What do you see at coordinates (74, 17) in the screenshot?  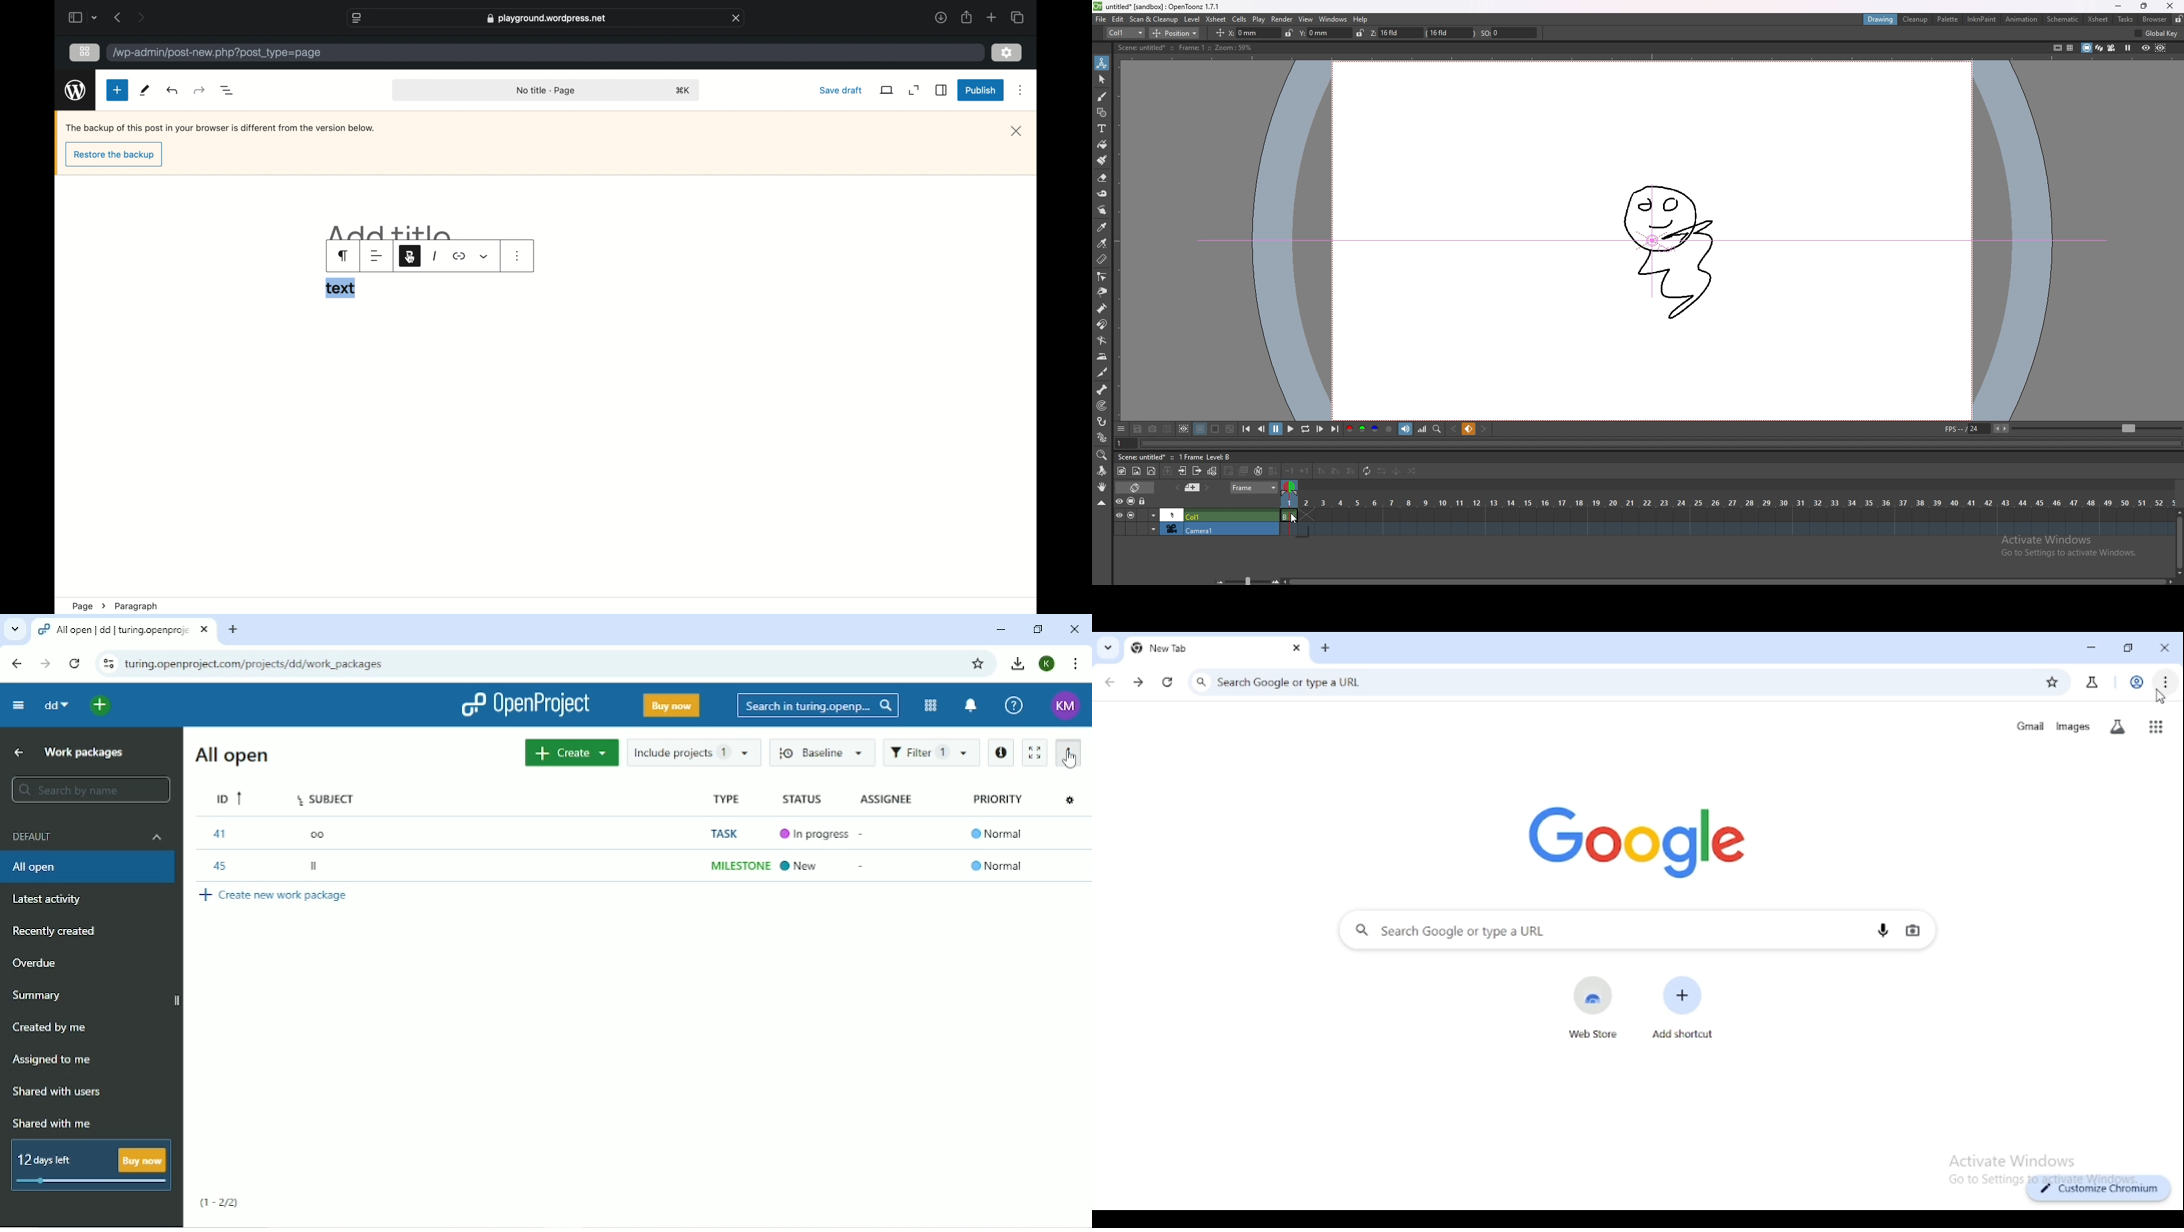 I see `sidebar` at bounding box center [74, 17].